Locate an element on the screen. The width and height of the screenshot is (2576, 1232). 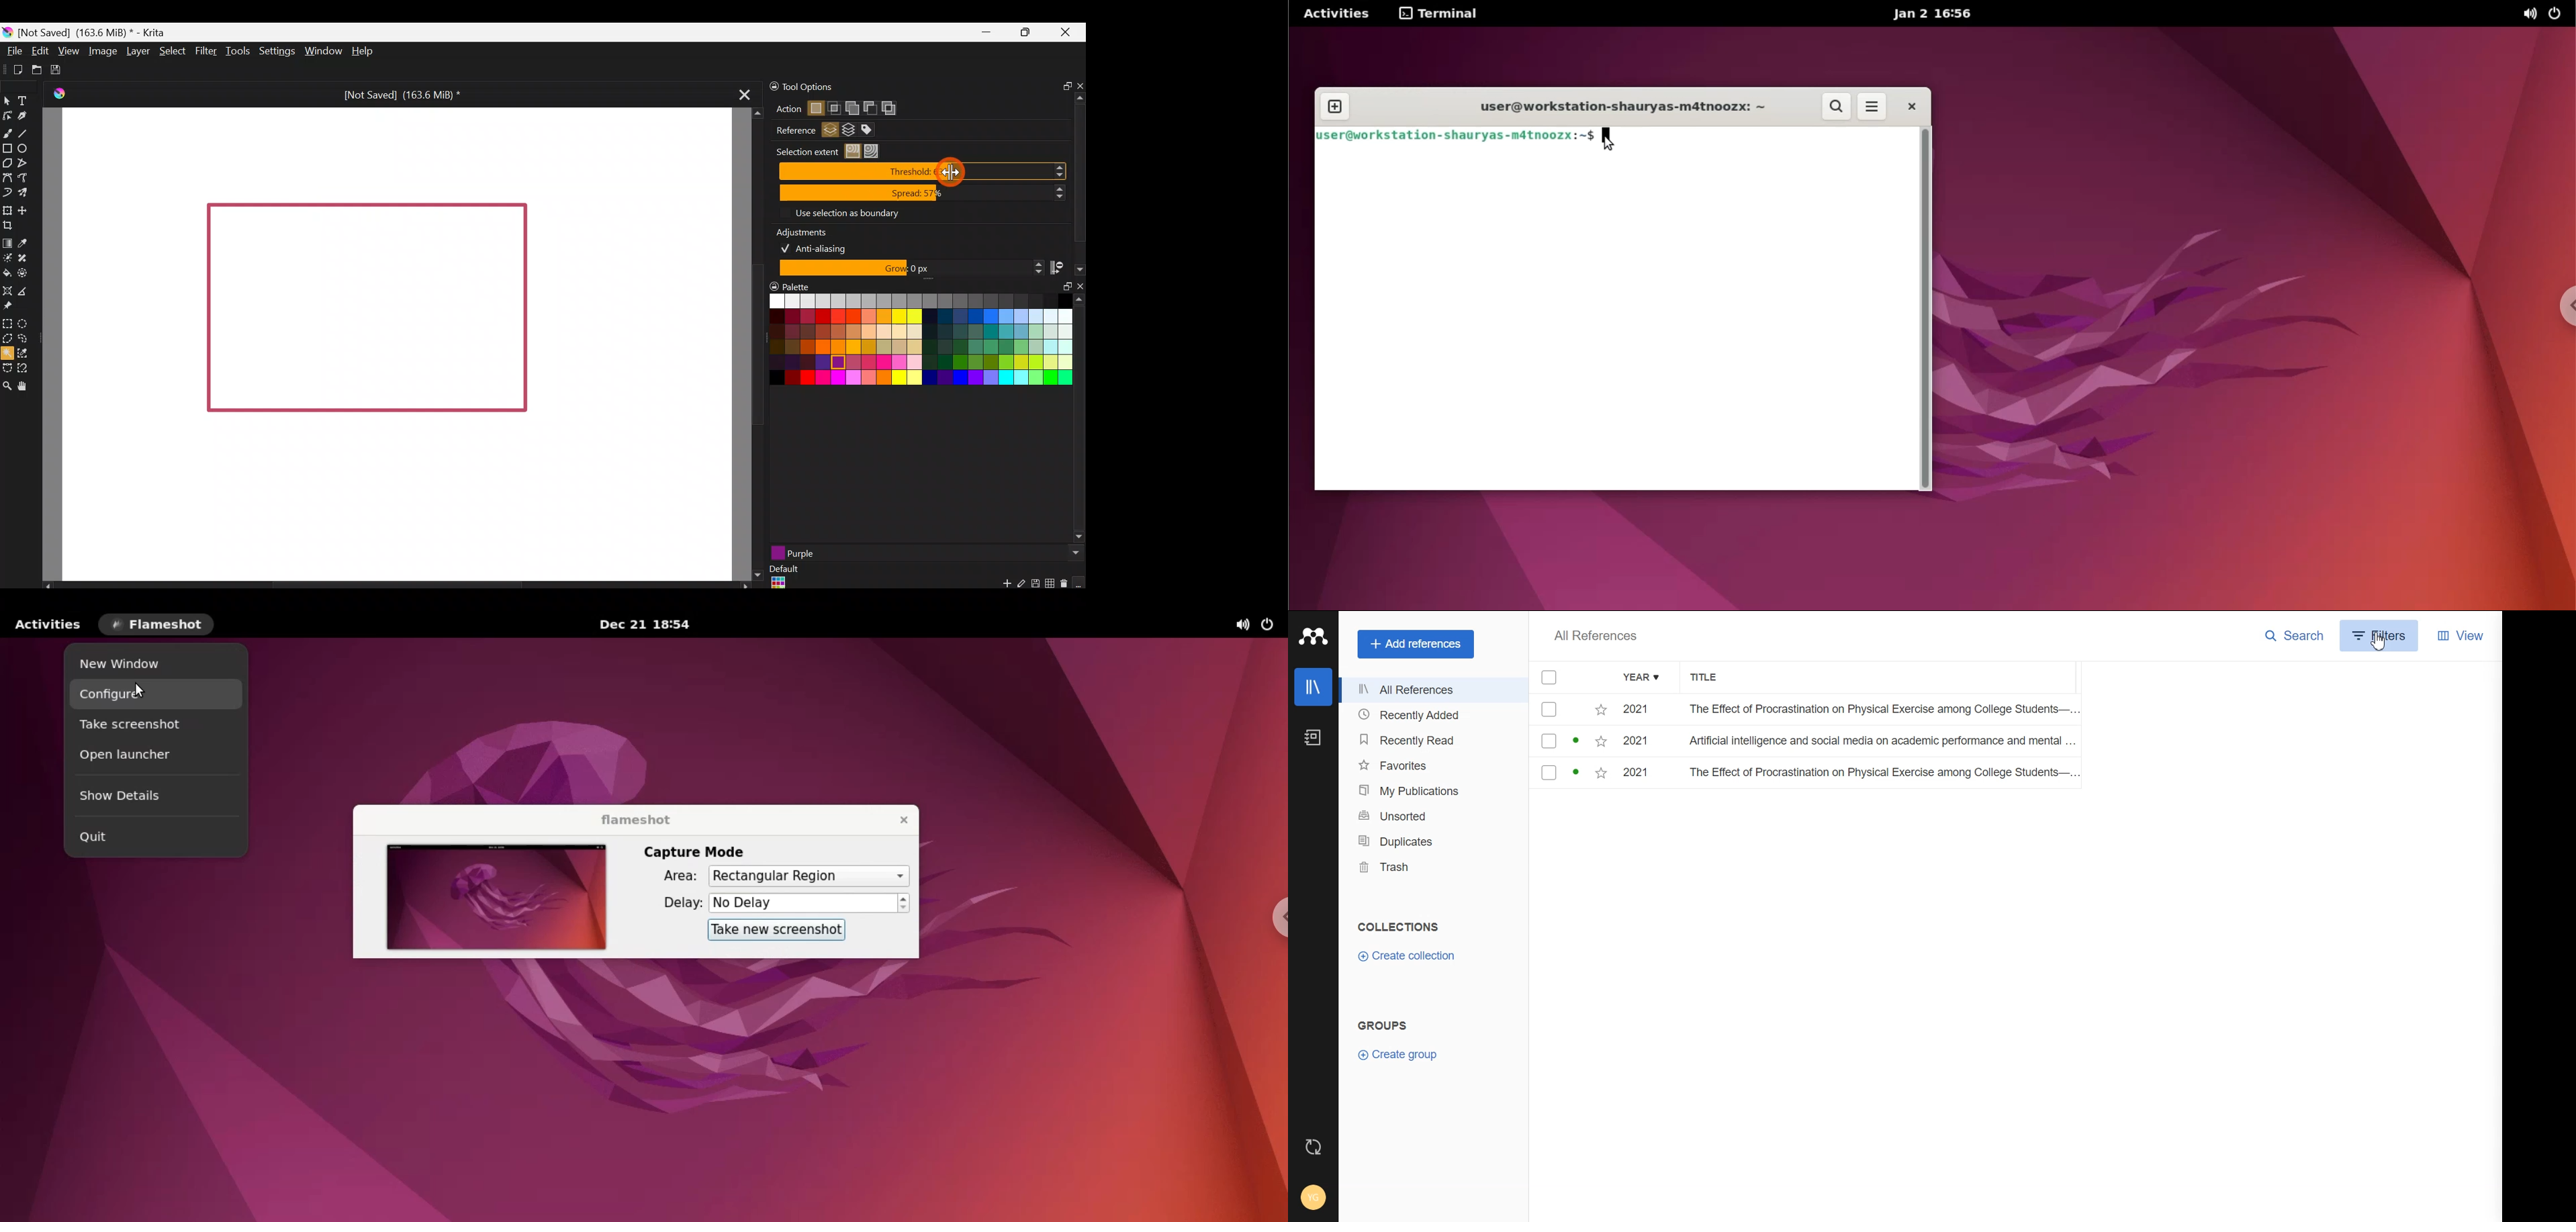
Open an existing document is located at coordinates (36, 68).